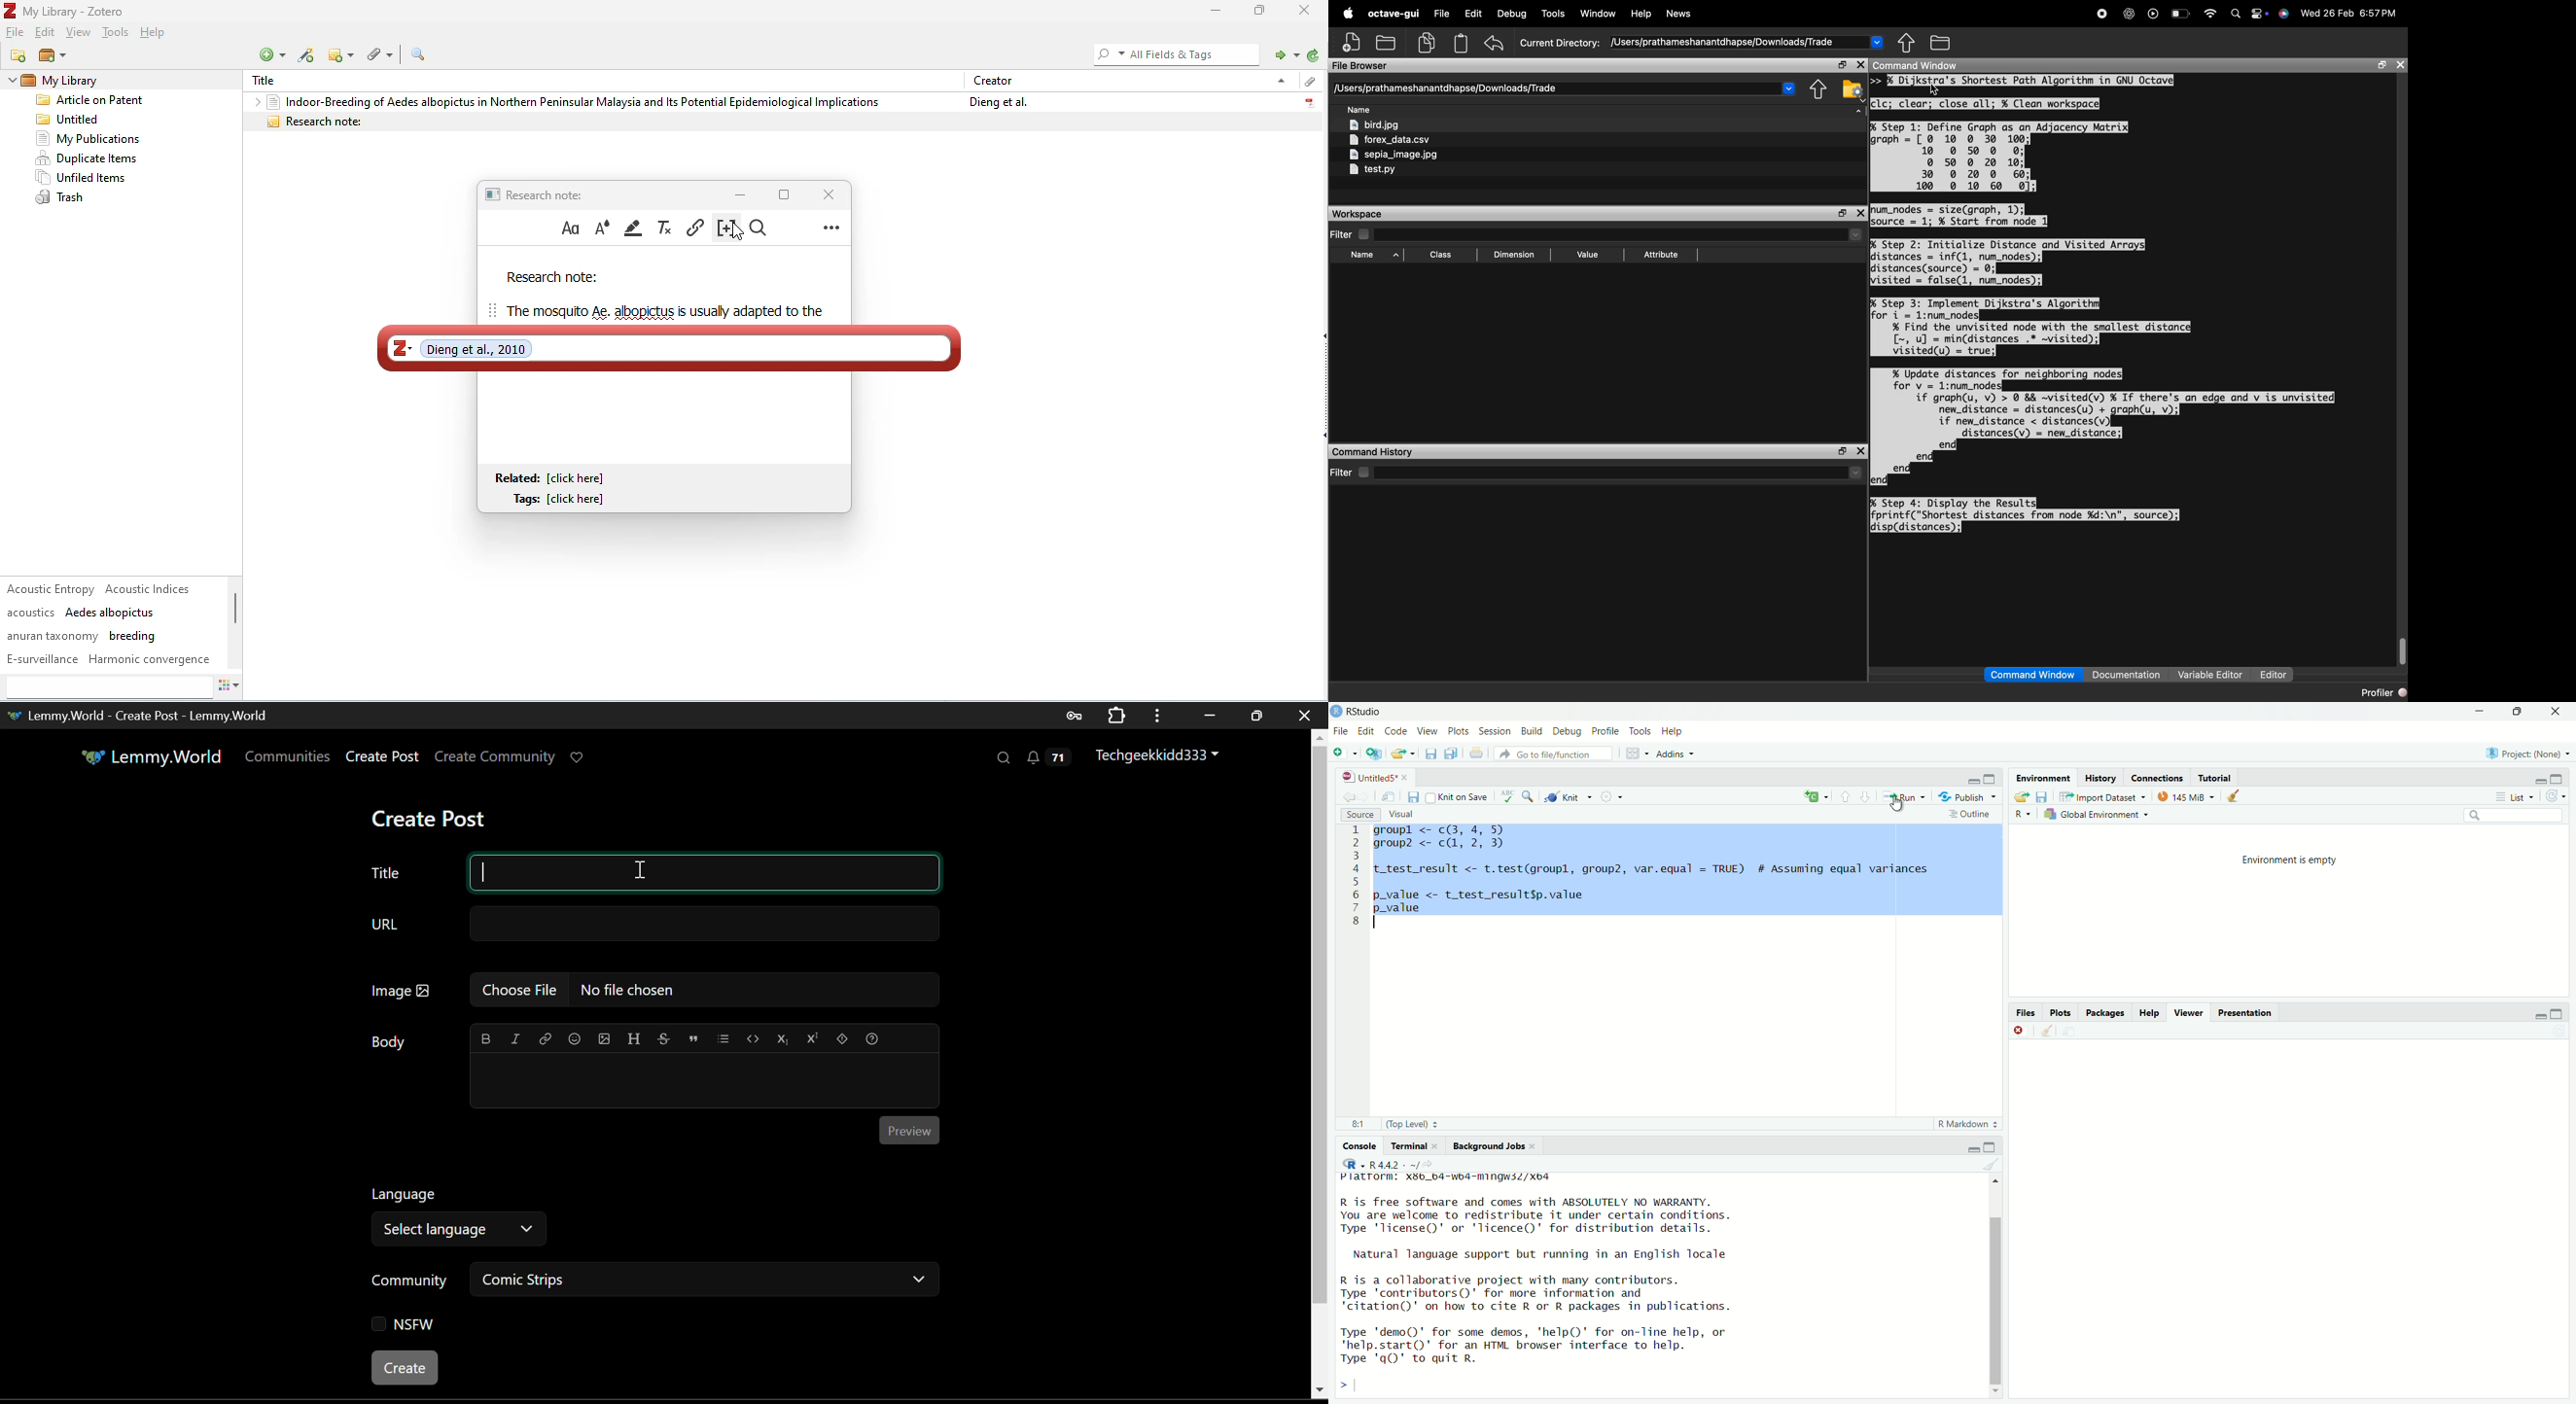 This screenshot has height=1428, width=2576. What do you see at coordinates (1556, 754) in the screenshot?
I see `Go to file/function` at bounding box center [1556, 754].